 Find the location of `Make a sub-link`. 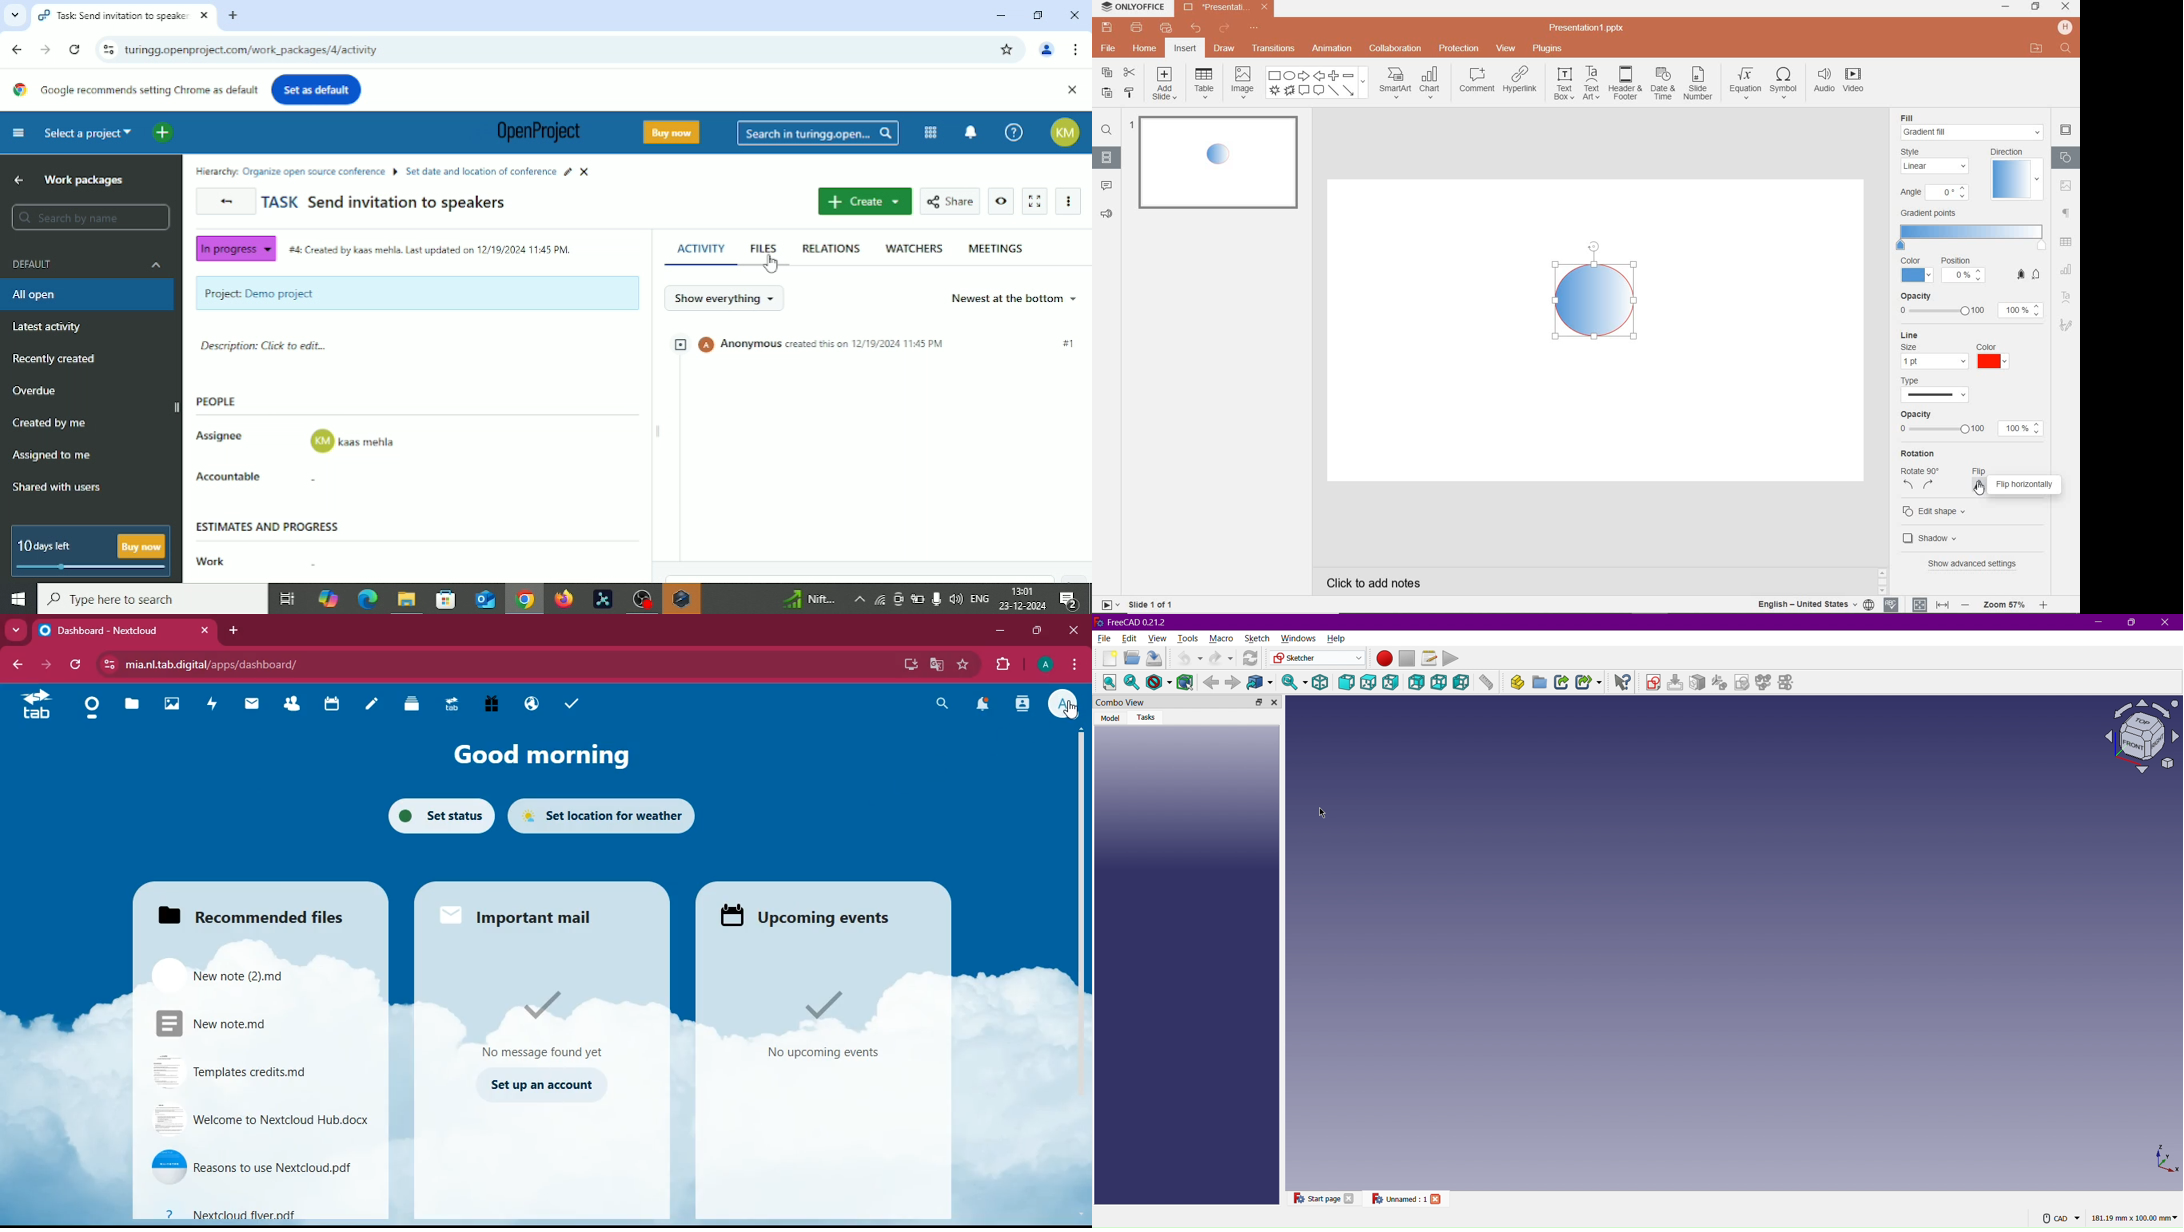

Make a sub-link is located at coordinates (1590, 683).